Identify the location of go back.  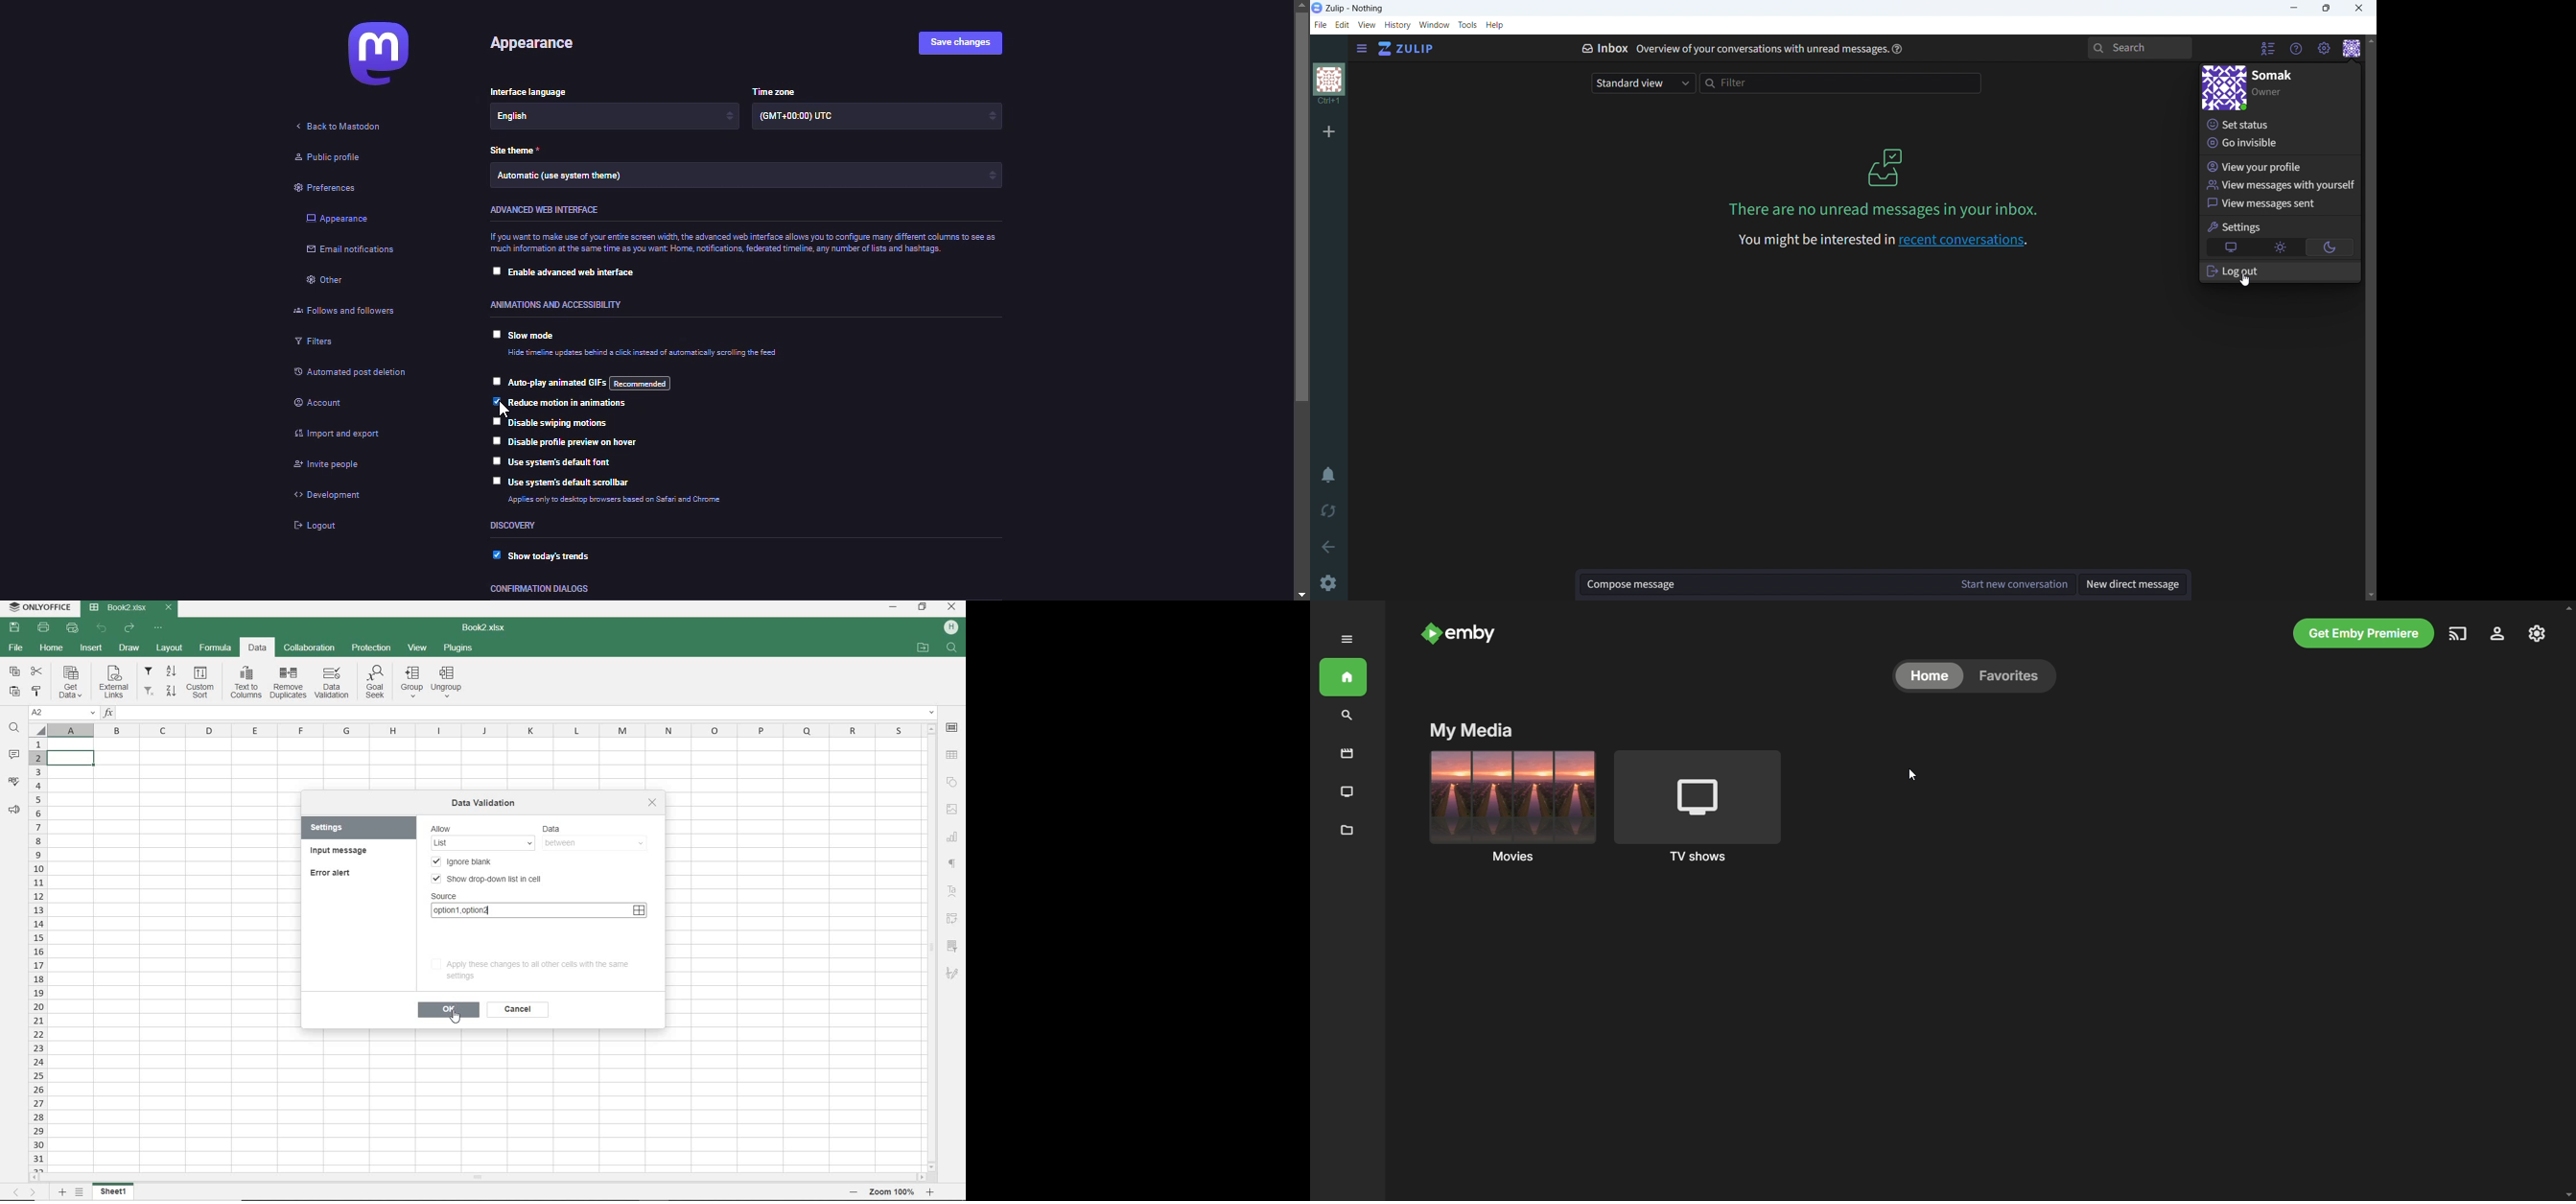
(1328, 547).